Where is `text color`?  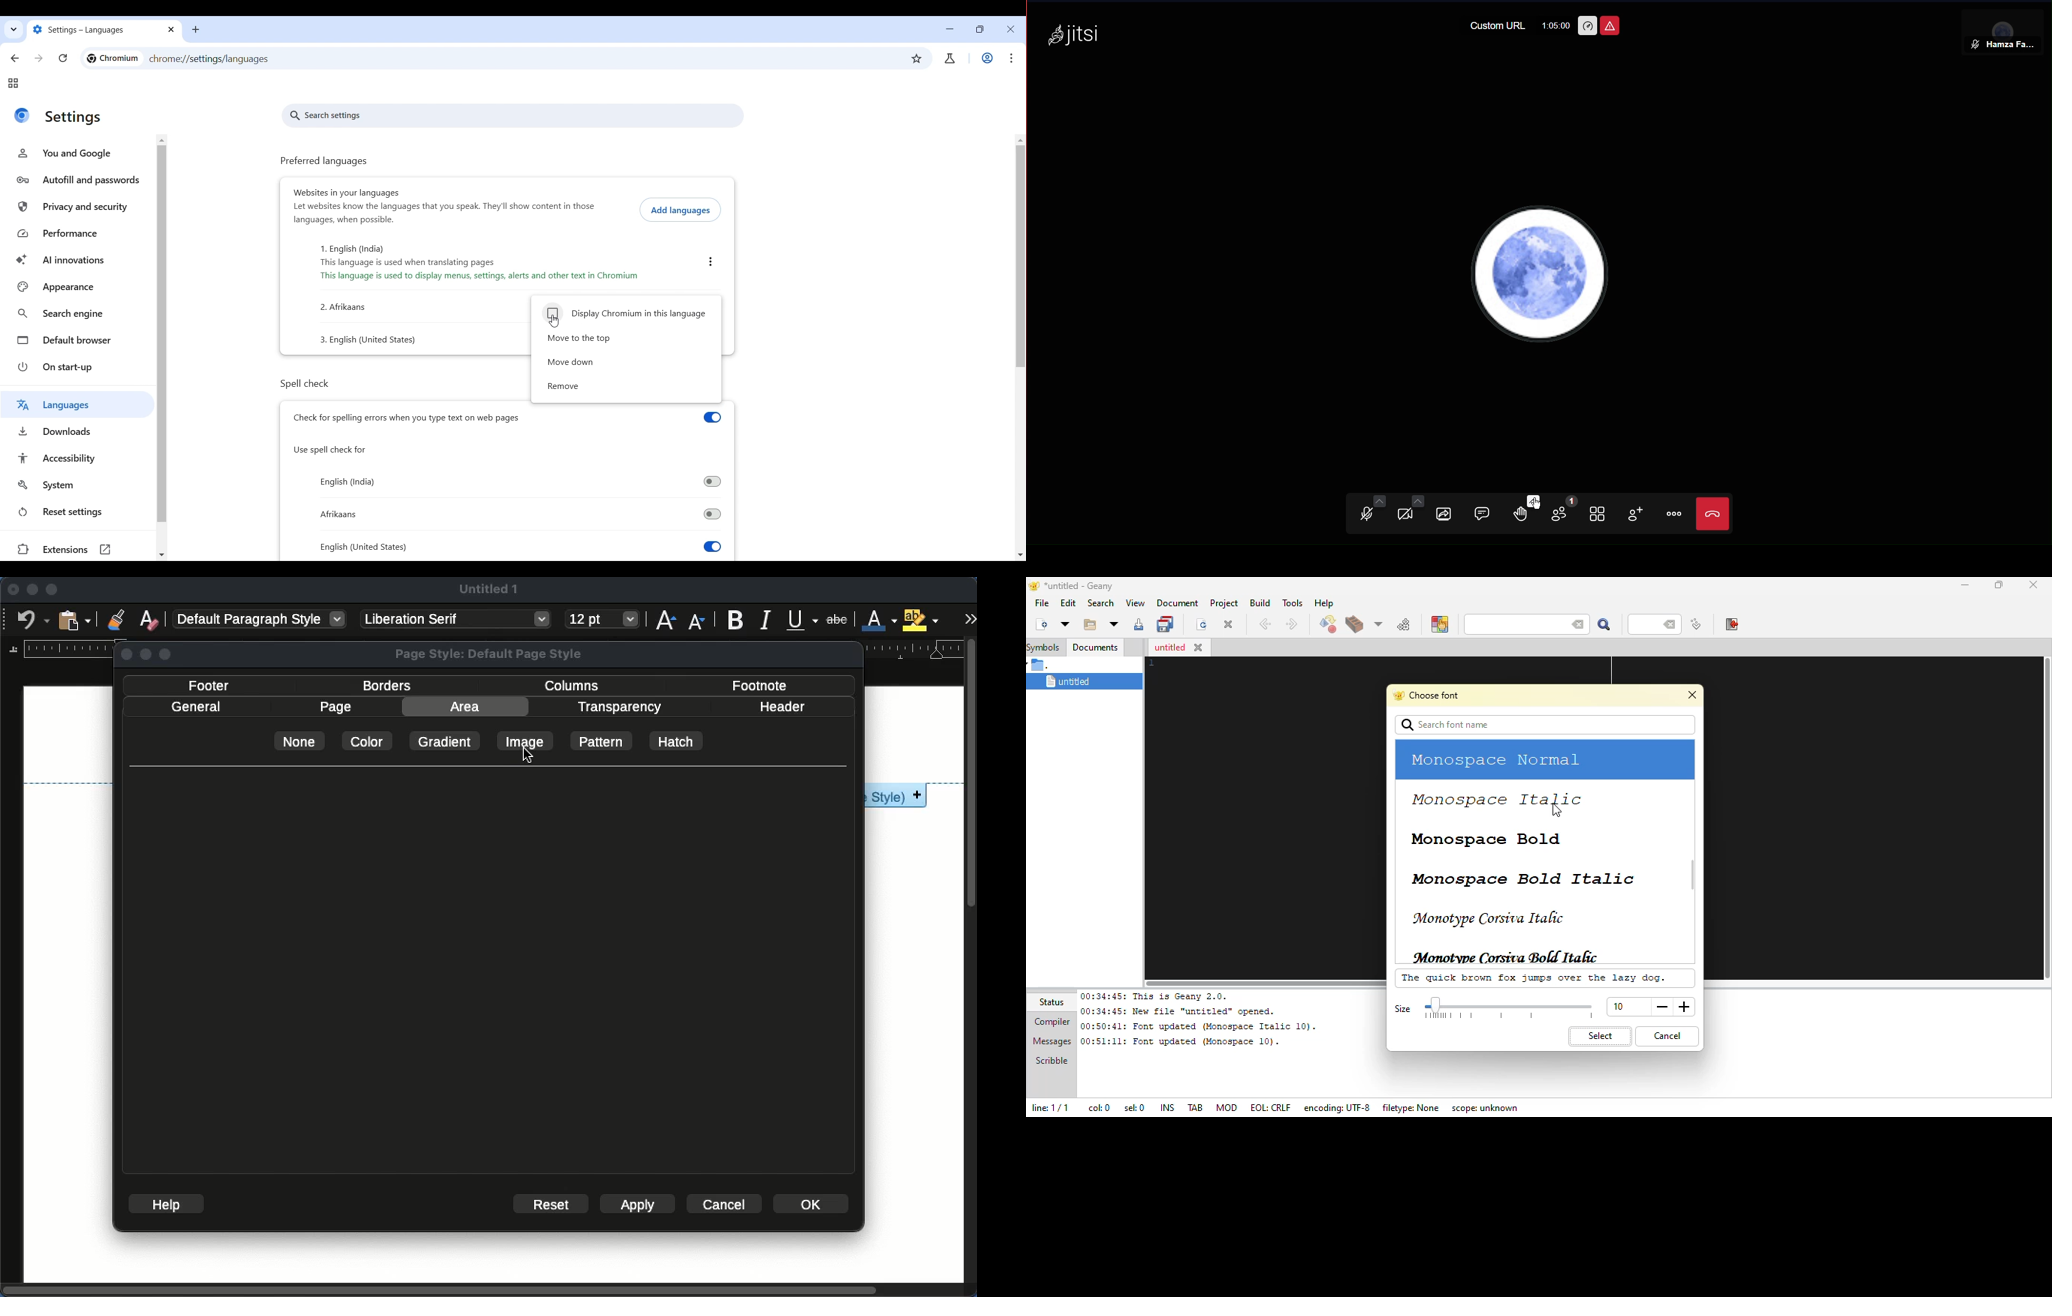 text color is located at coordinates (880, 620).